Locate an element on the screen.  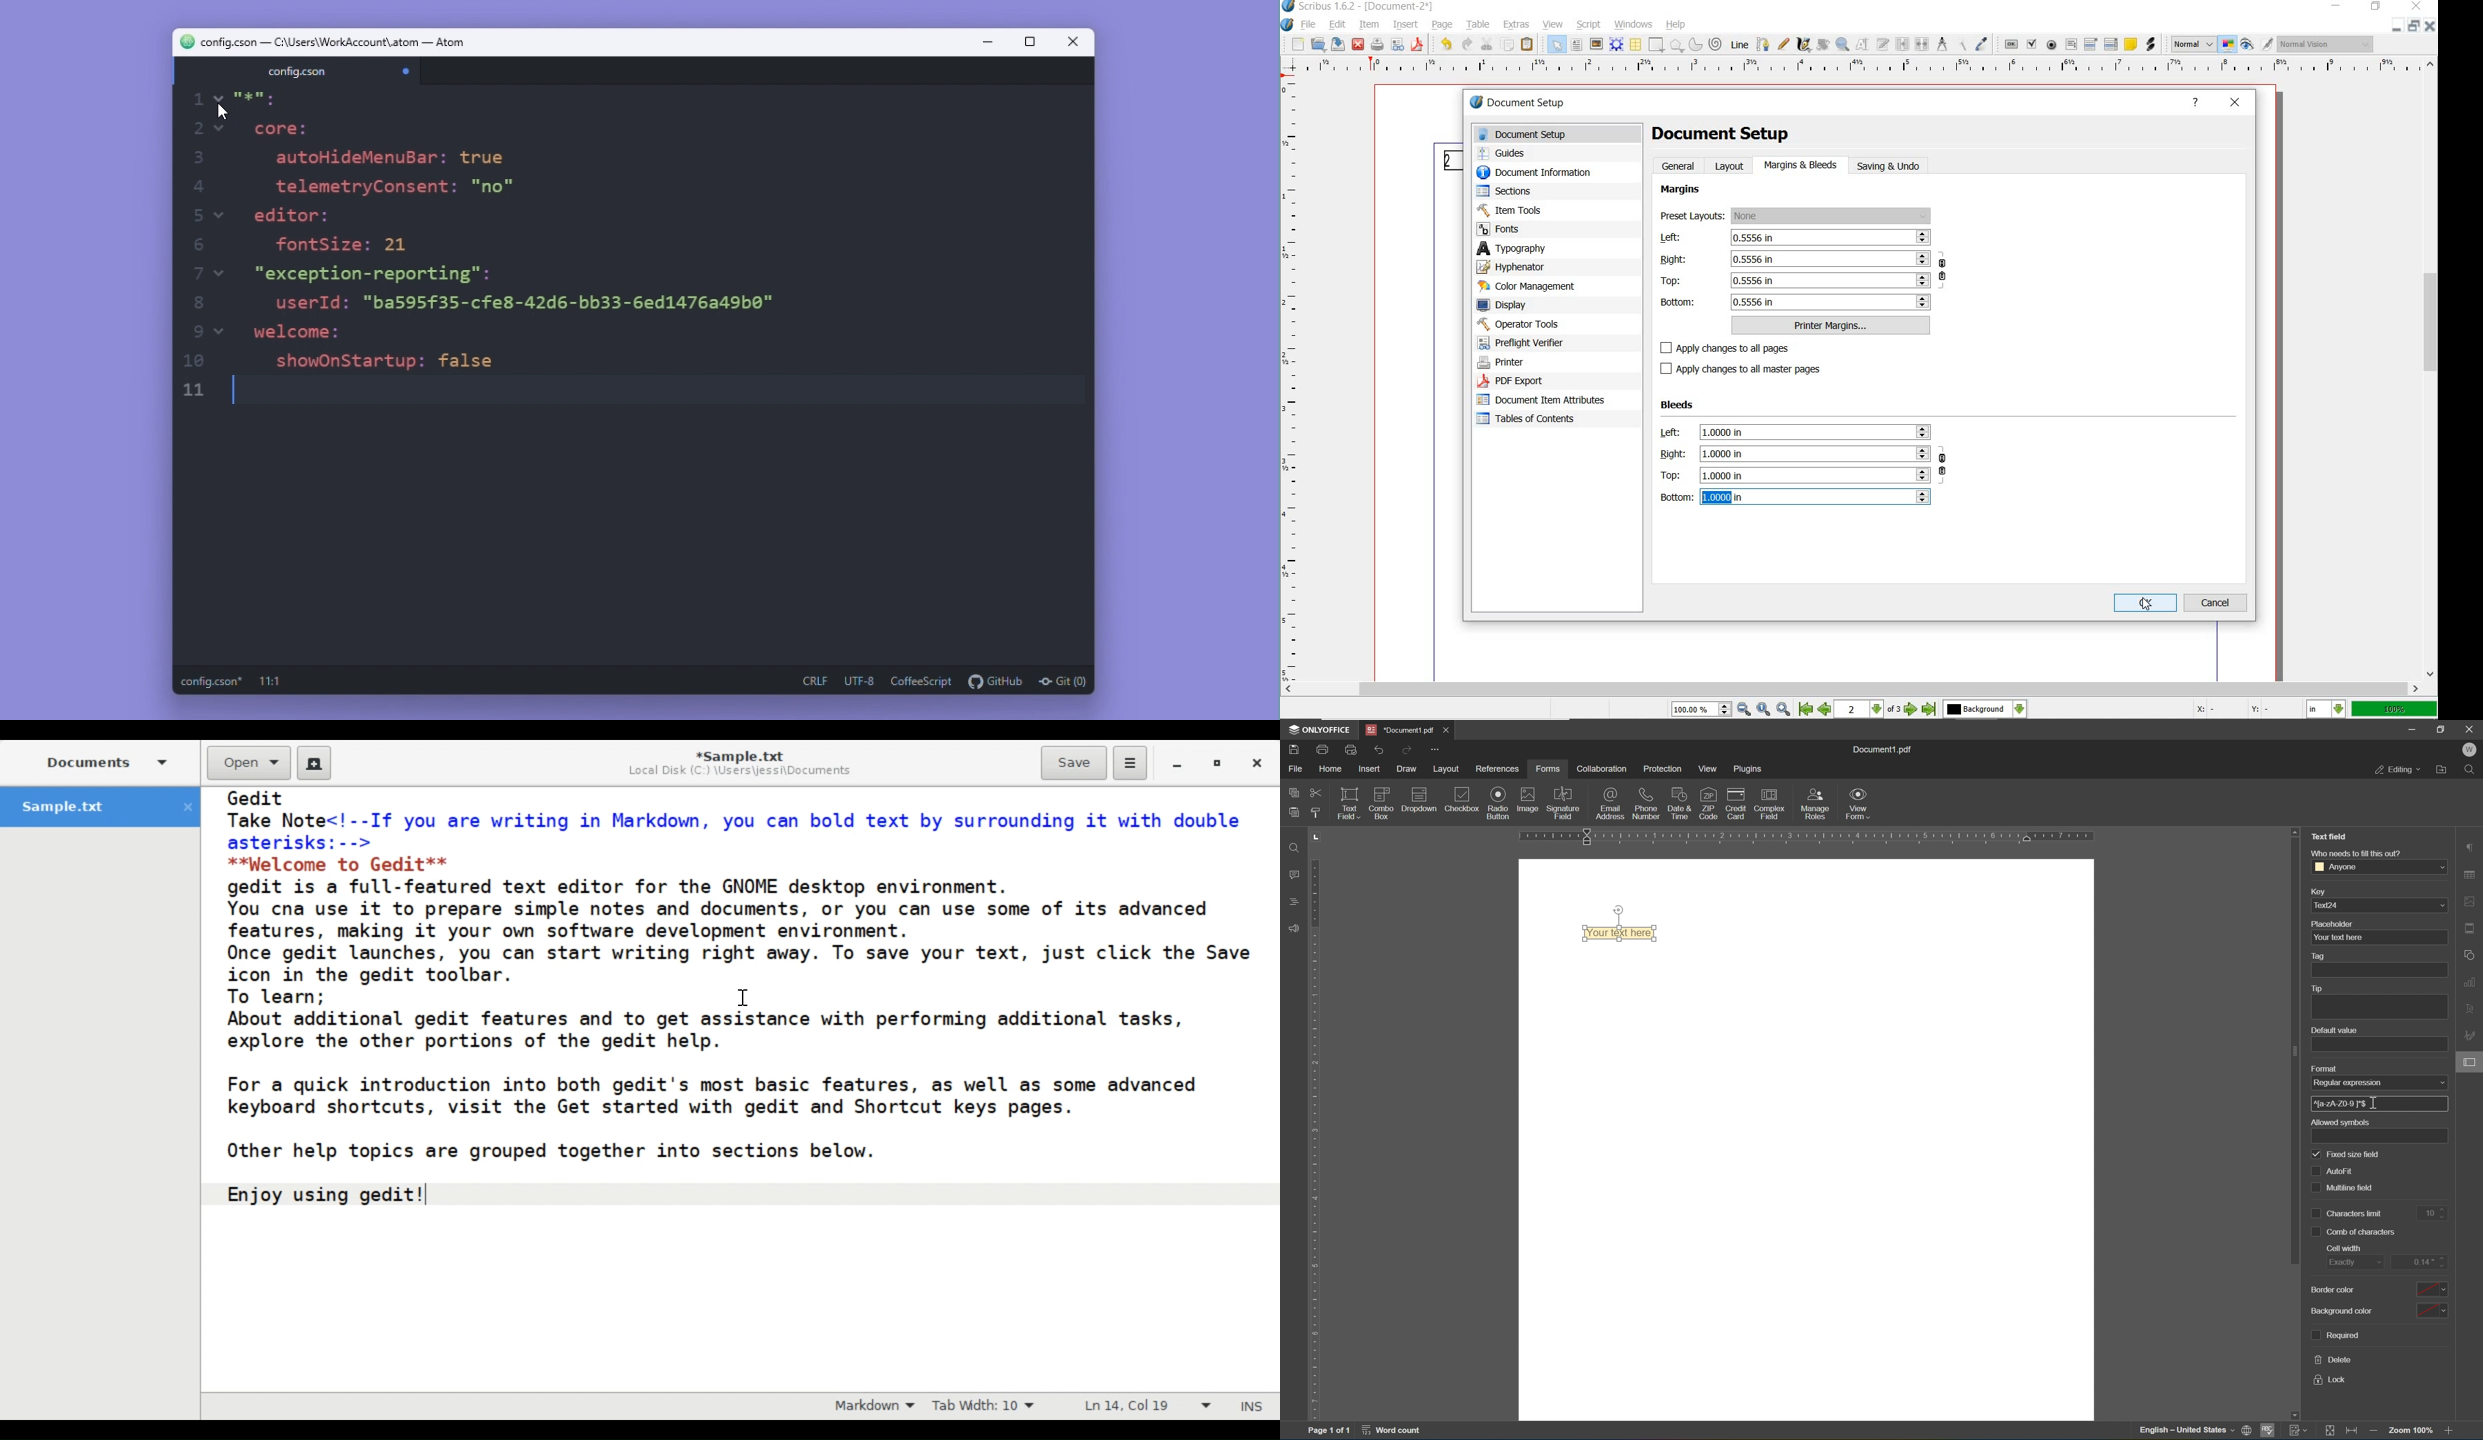
edit contents of frame is located at coordinates (1864, 45).